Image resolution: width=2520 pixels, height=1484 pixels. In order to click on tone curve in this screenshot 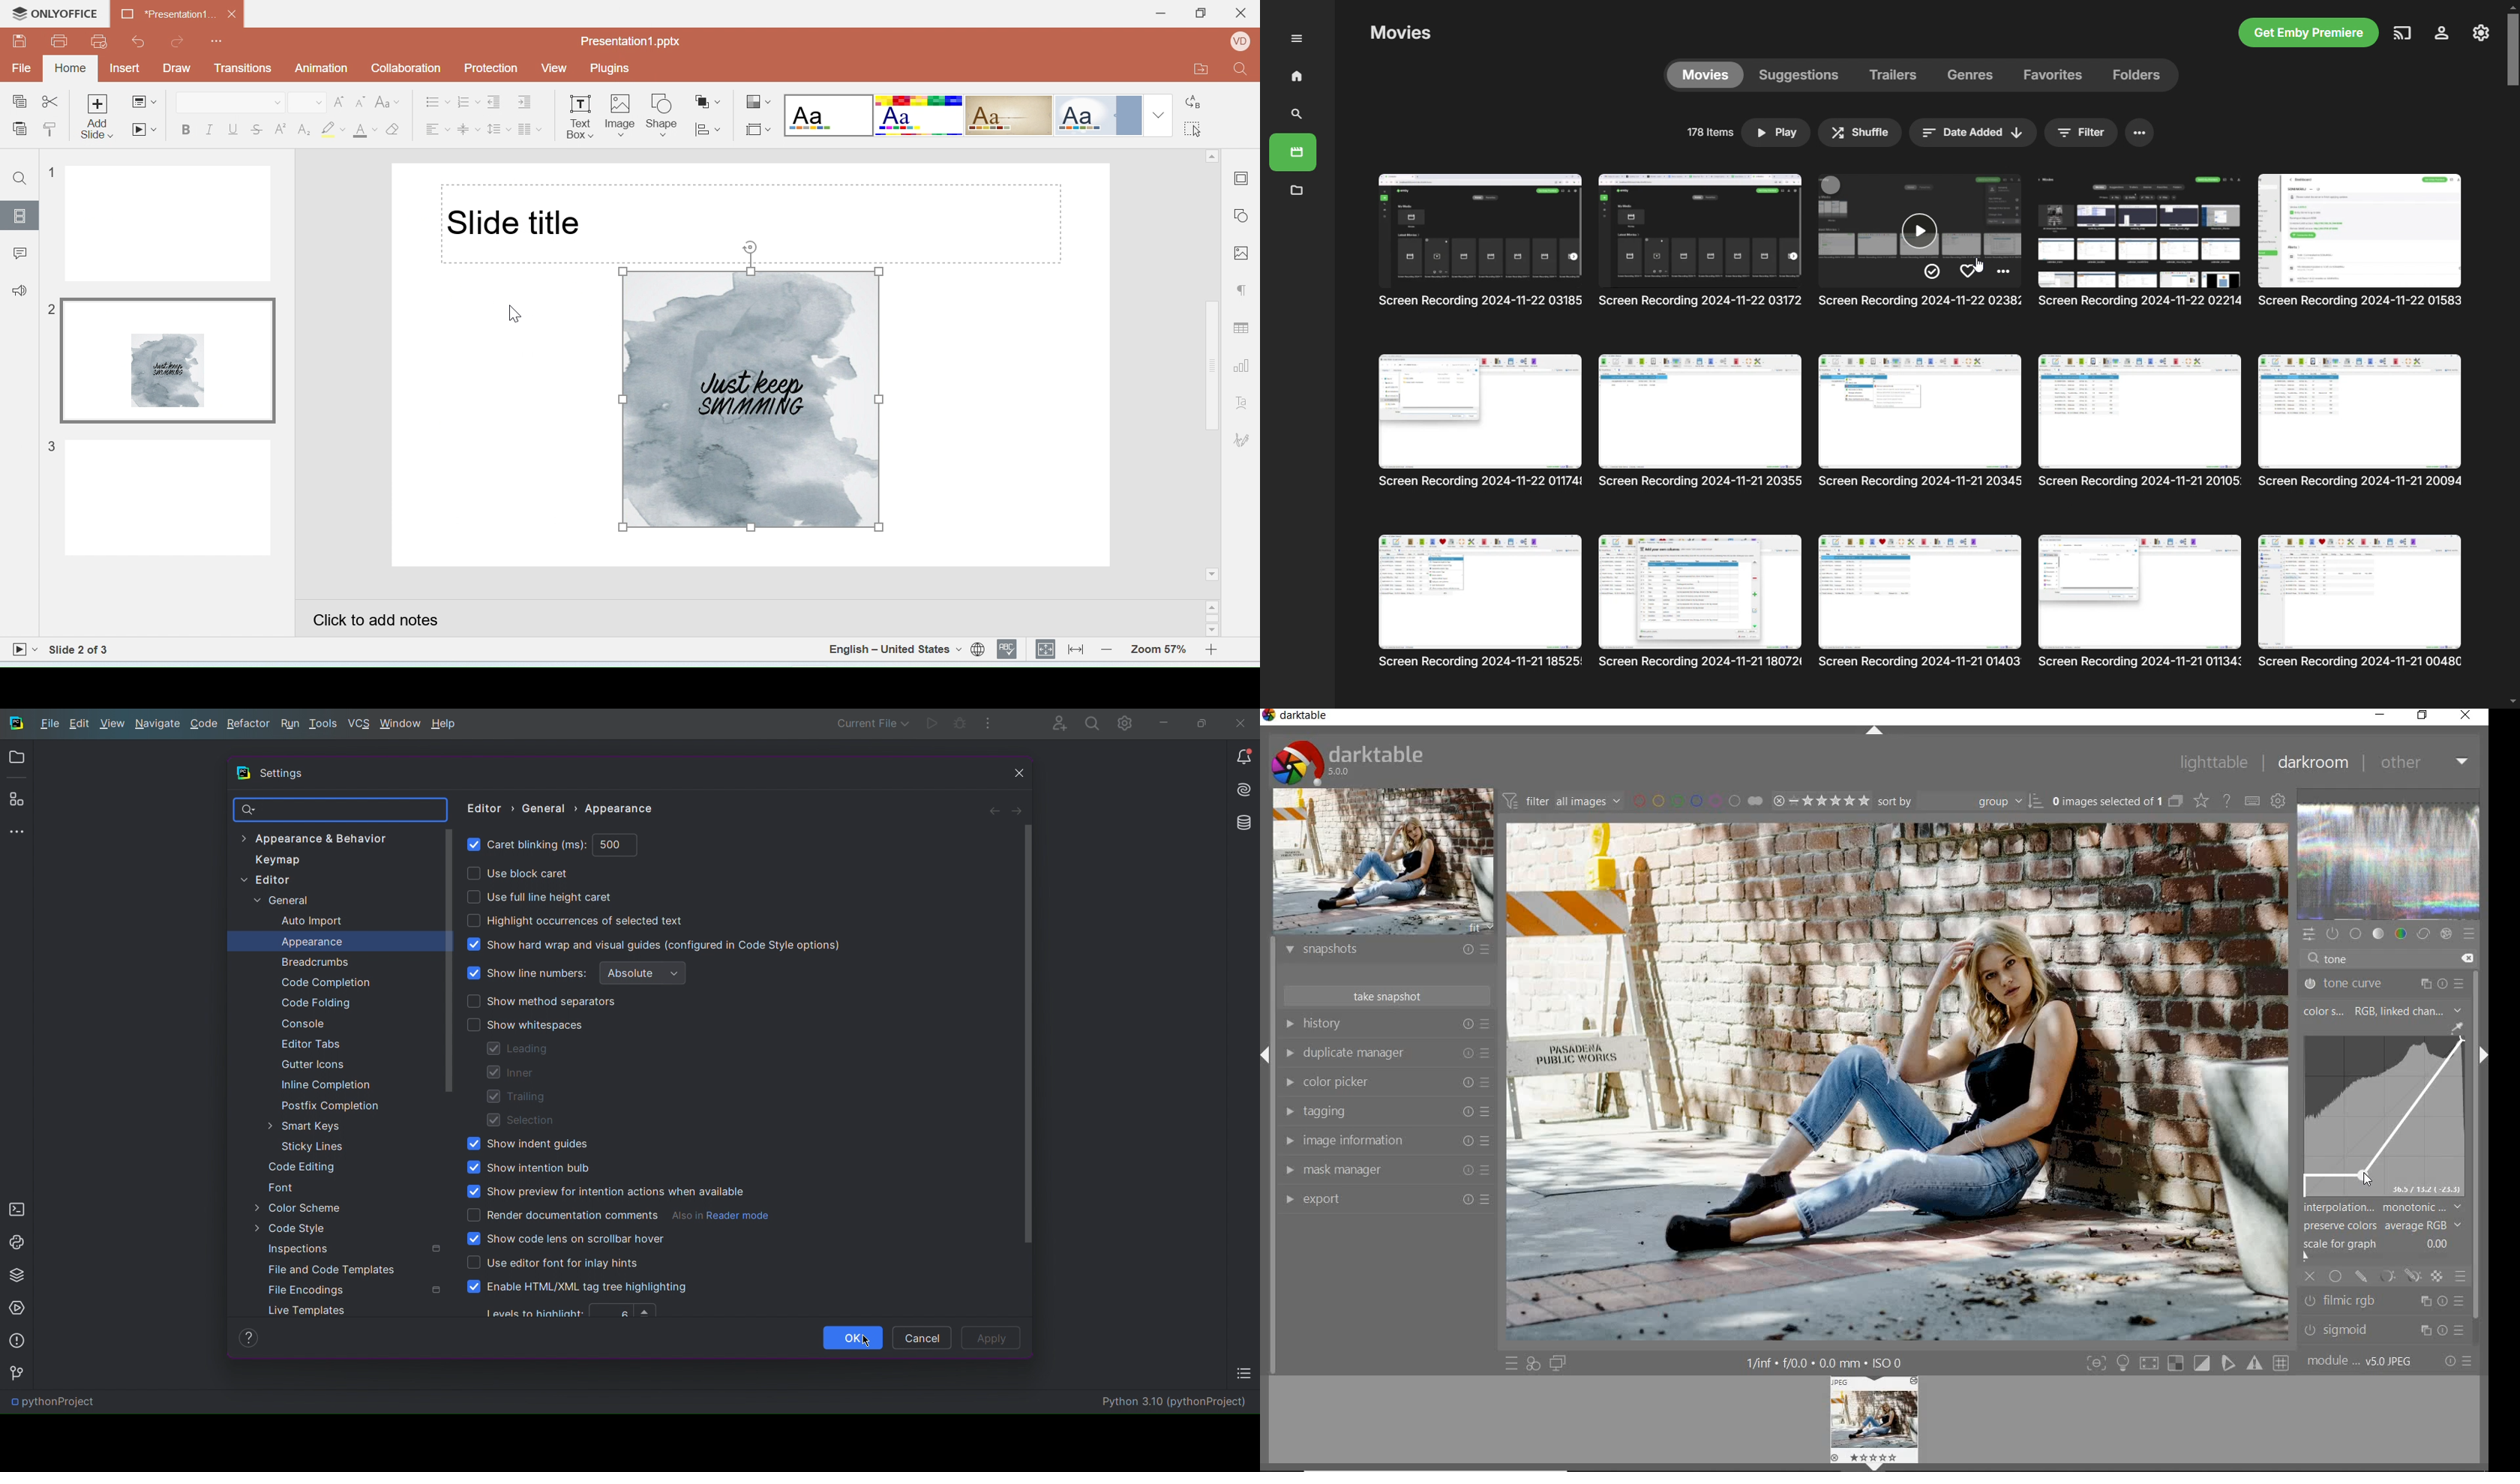, I will do `click(2383, 982)`.